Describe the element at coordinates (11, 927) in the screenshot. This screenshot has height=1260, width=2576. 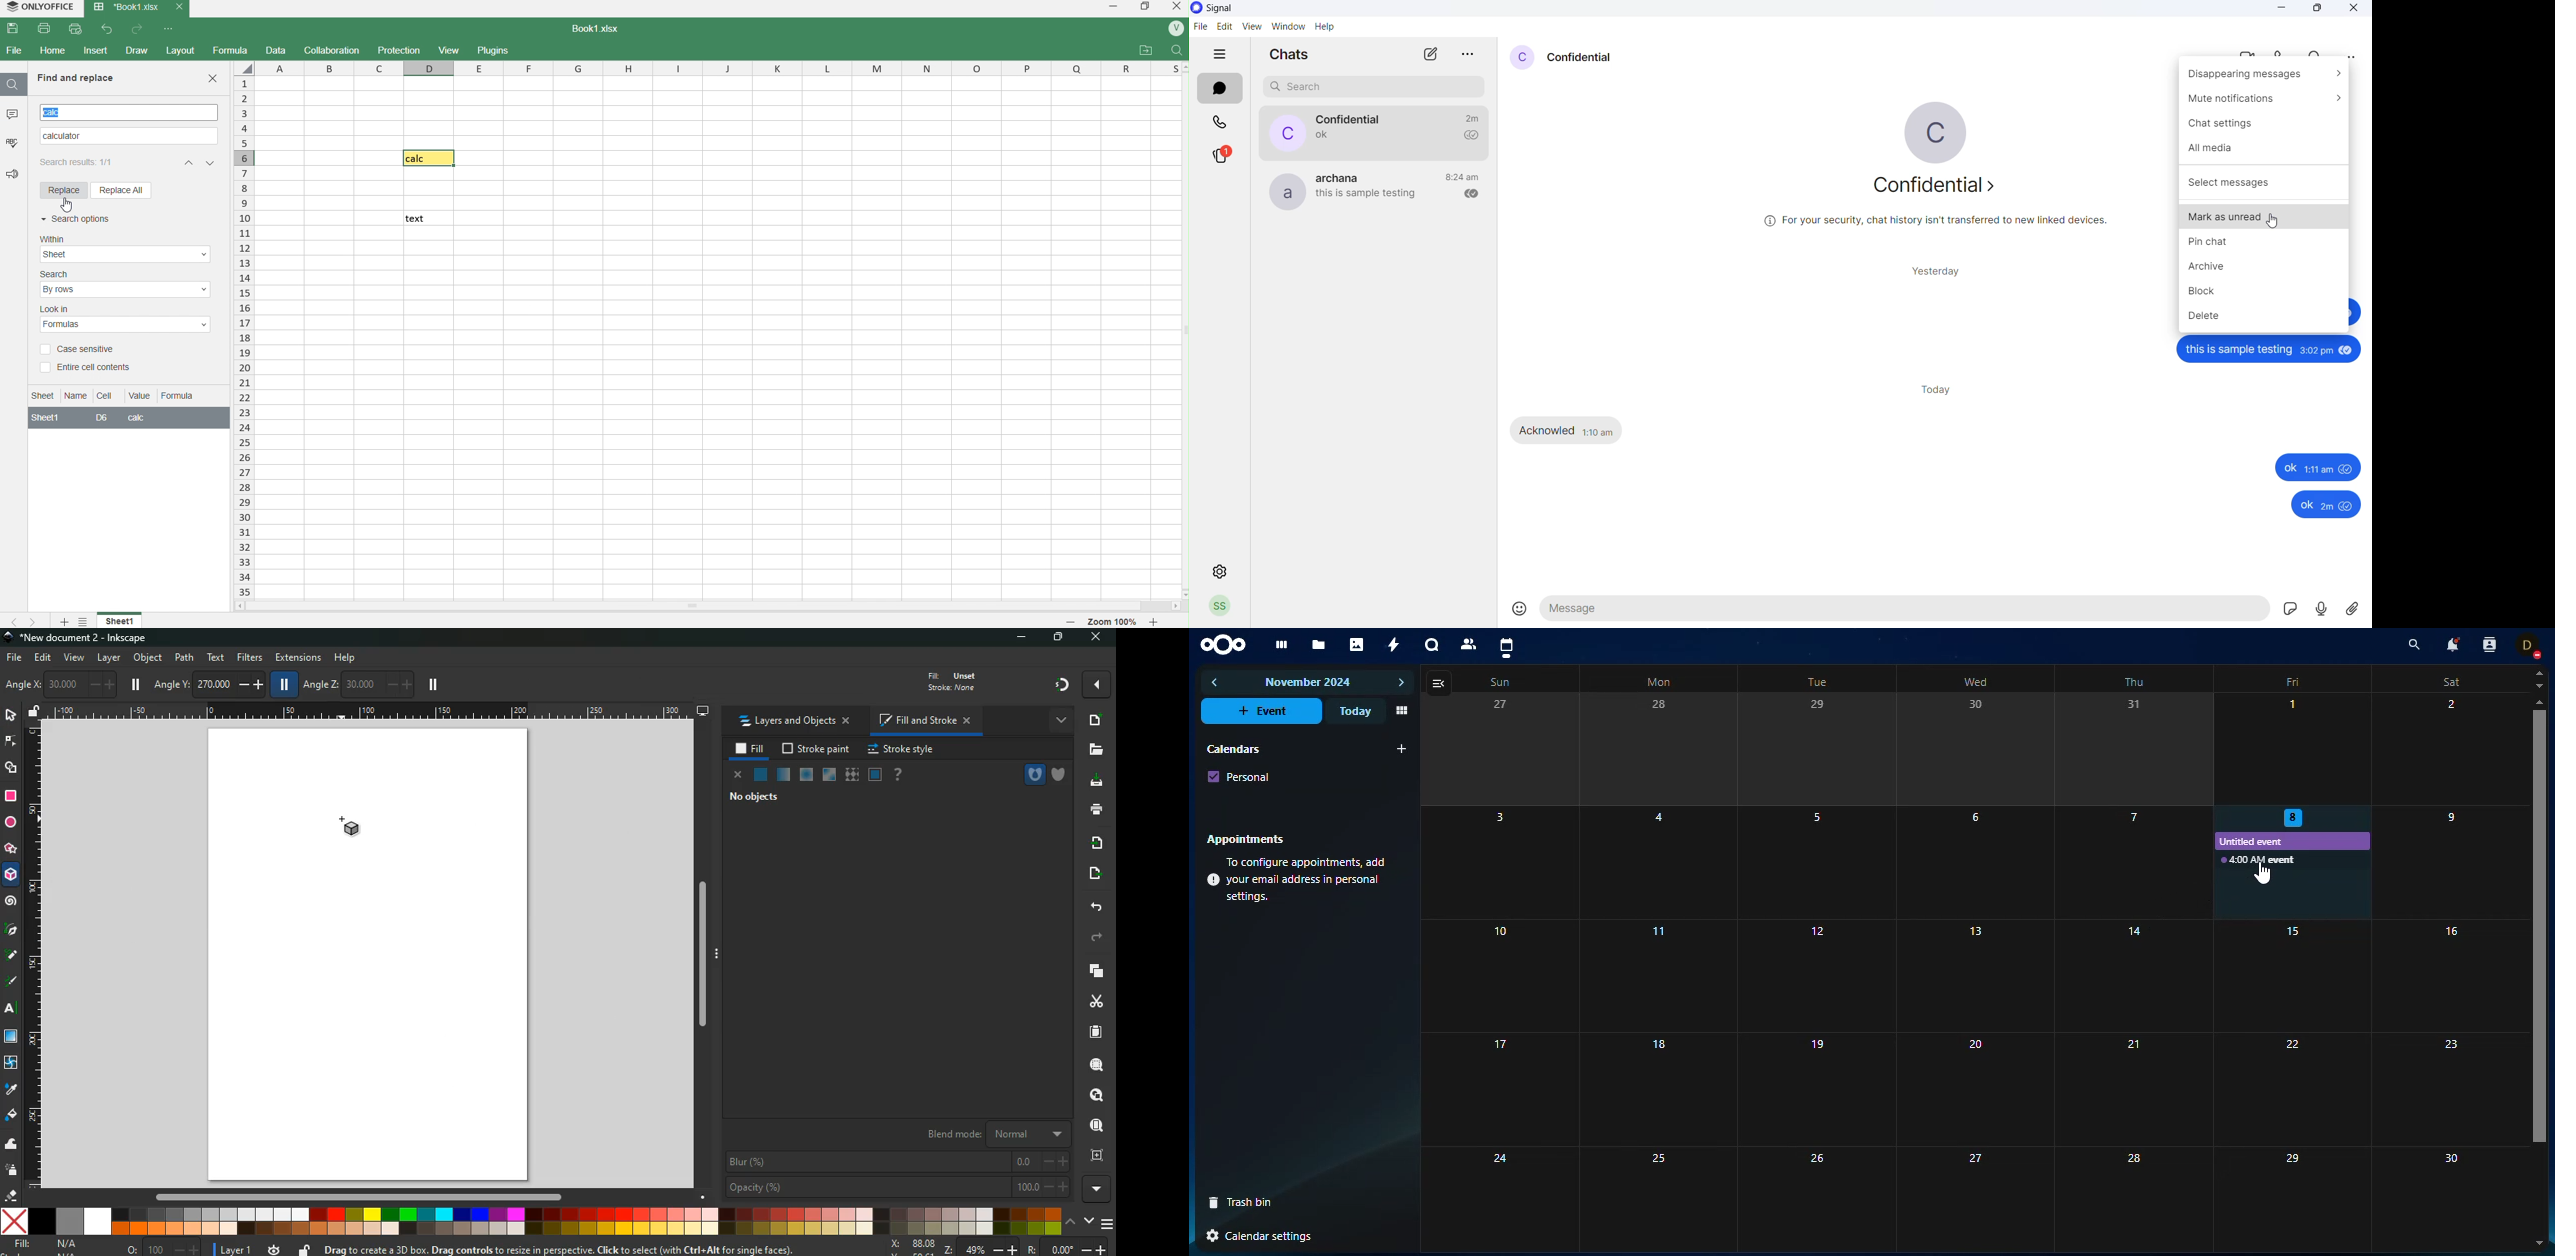
I see `Pic` at that location.